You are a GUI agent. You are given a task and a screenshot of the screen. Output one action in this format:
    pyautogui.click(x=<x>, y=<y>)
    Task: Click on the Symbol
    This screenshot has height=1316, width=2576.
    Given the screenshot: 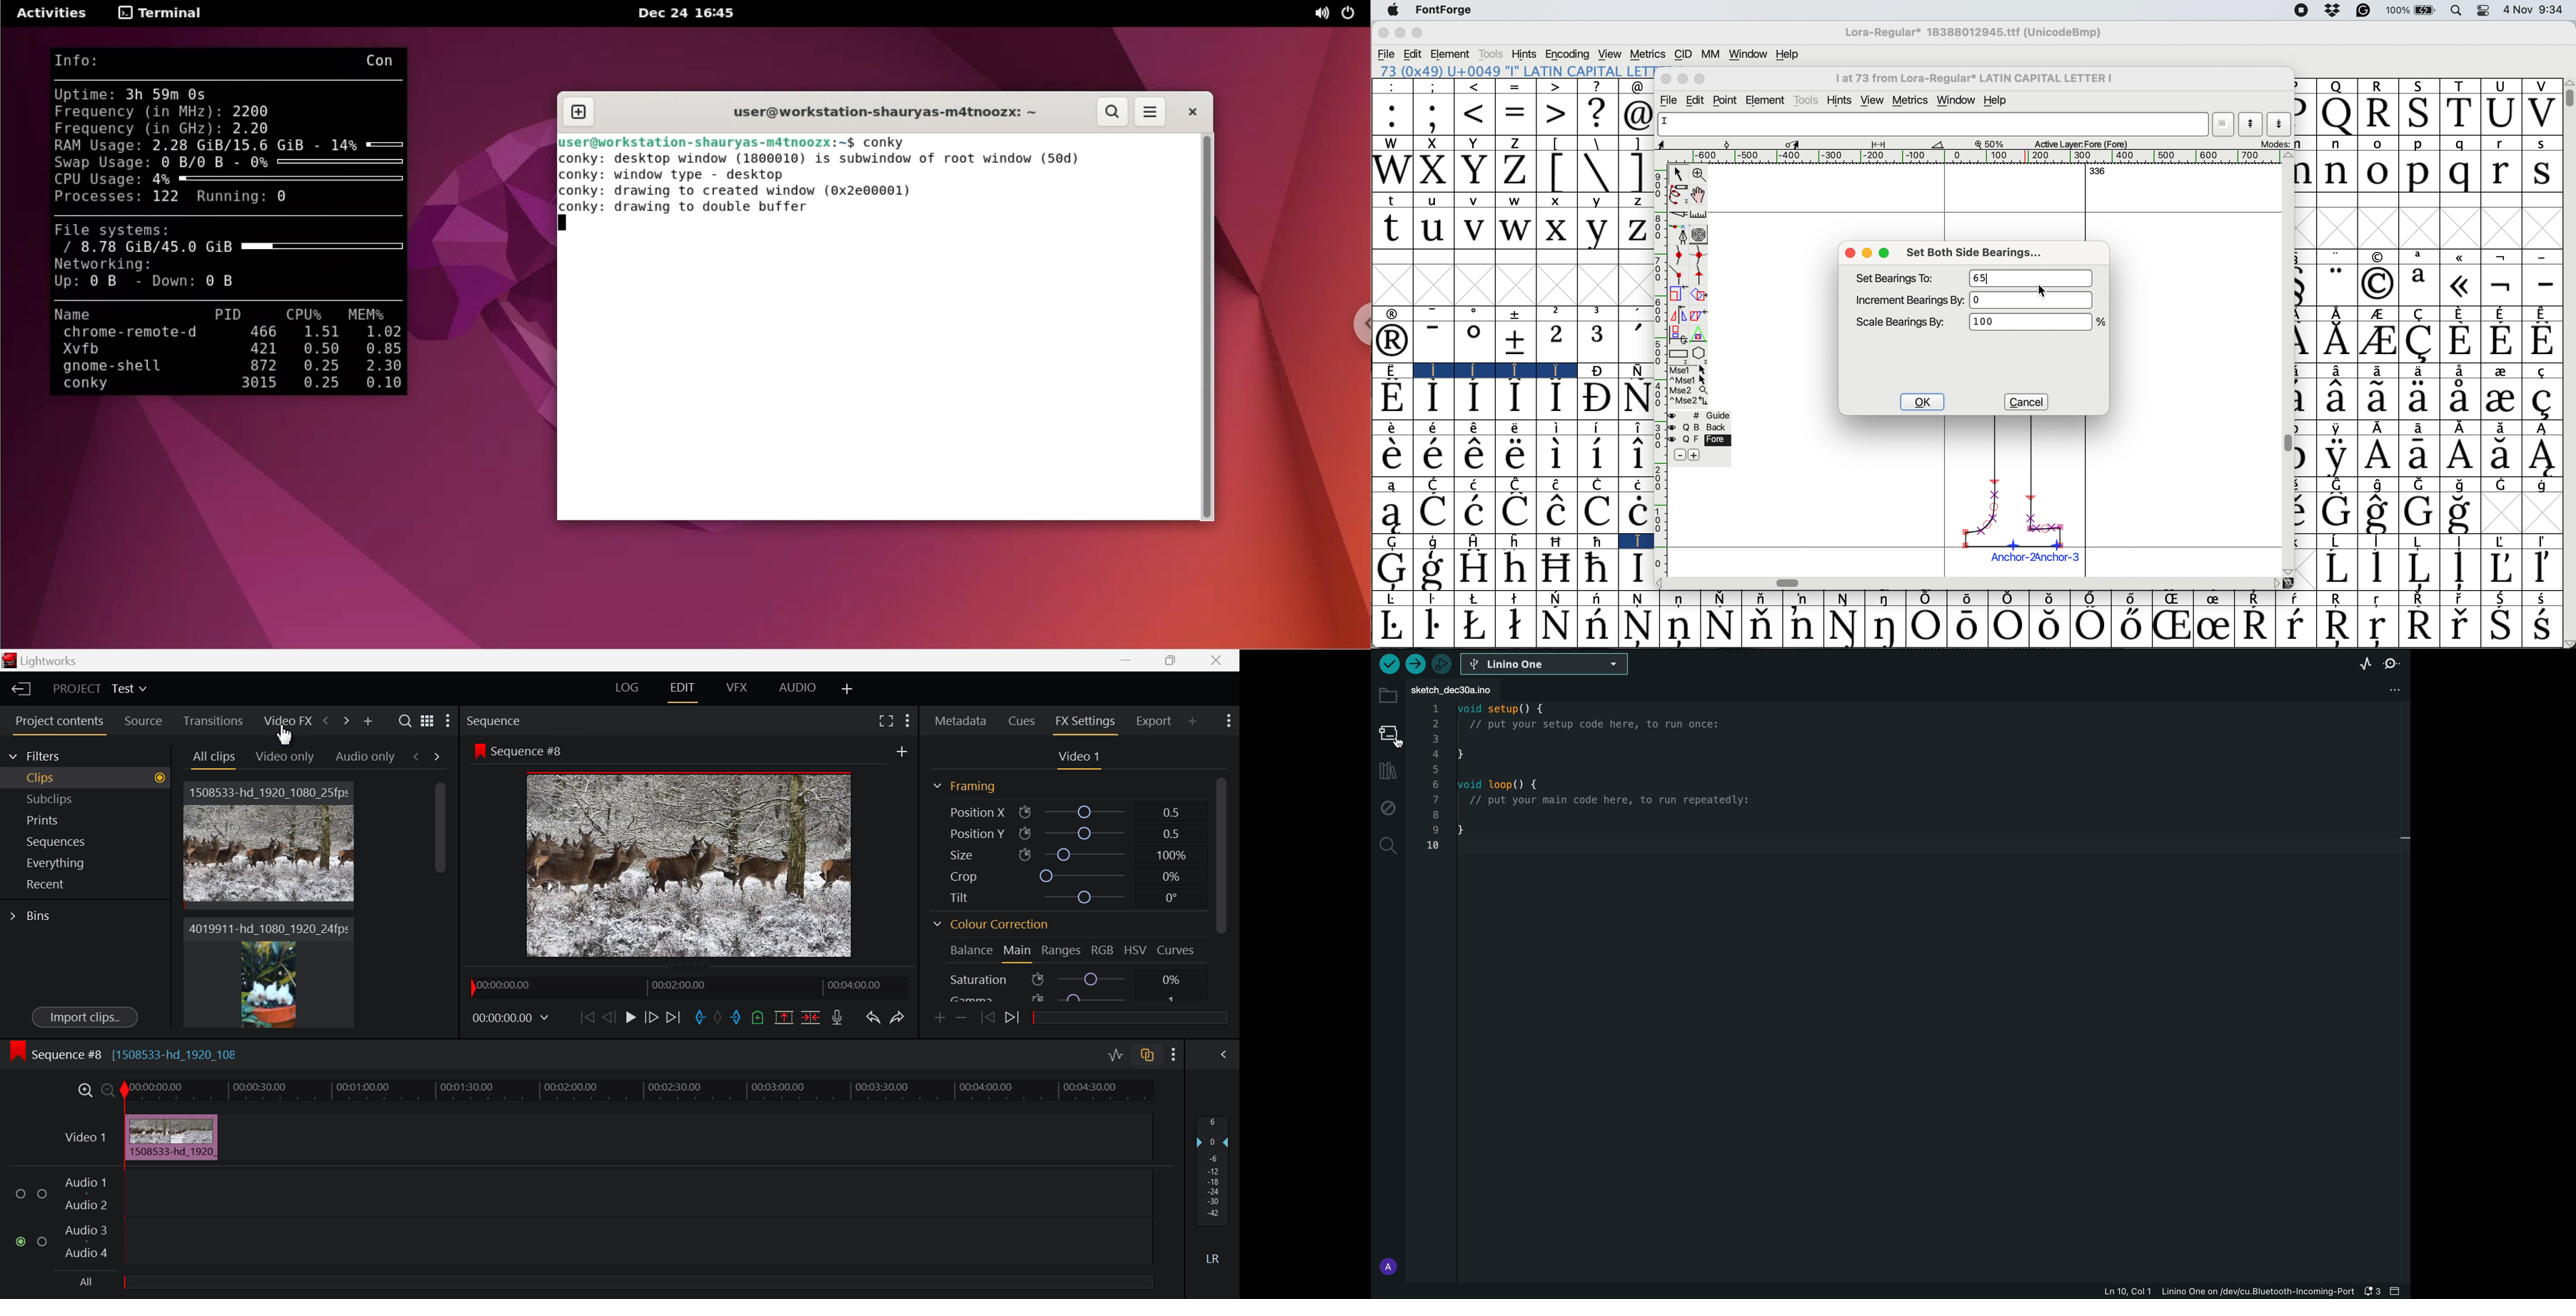 What is the action you would take?
    pyautogui.click(x=2461, y=371)
    